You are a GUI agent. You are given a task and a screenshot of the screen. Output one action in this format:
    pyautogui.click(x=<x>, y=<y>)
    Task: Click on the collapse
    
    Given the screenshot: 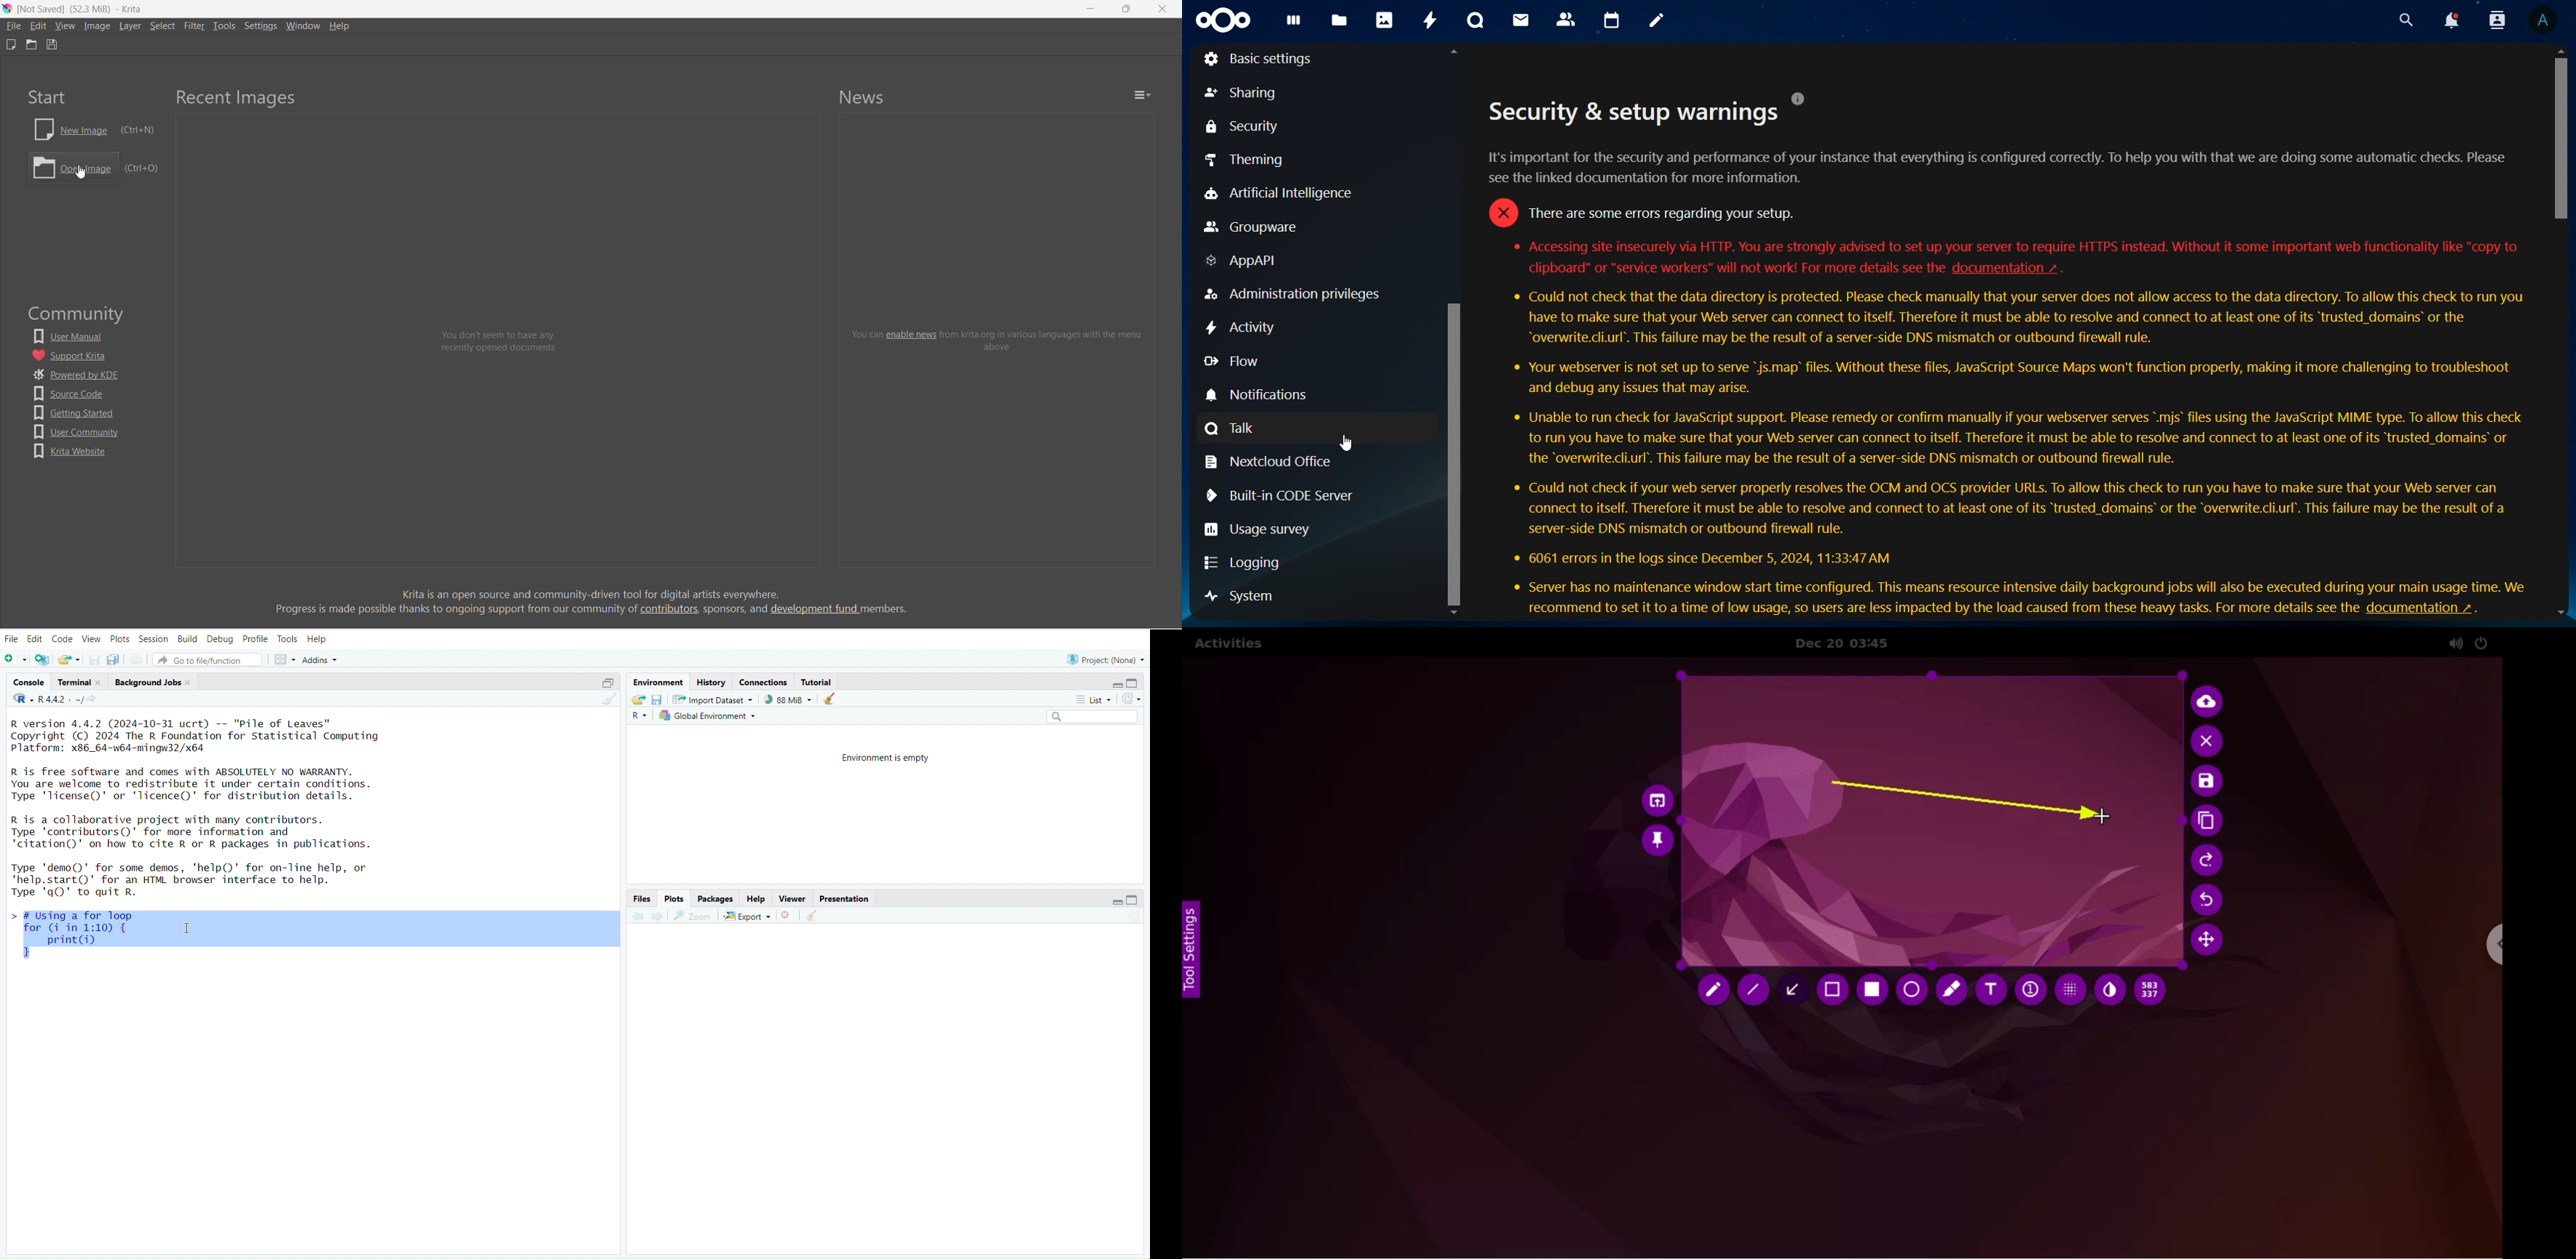 What is the action you would take?
    pyautogui.click(x=1132, y=900)
    